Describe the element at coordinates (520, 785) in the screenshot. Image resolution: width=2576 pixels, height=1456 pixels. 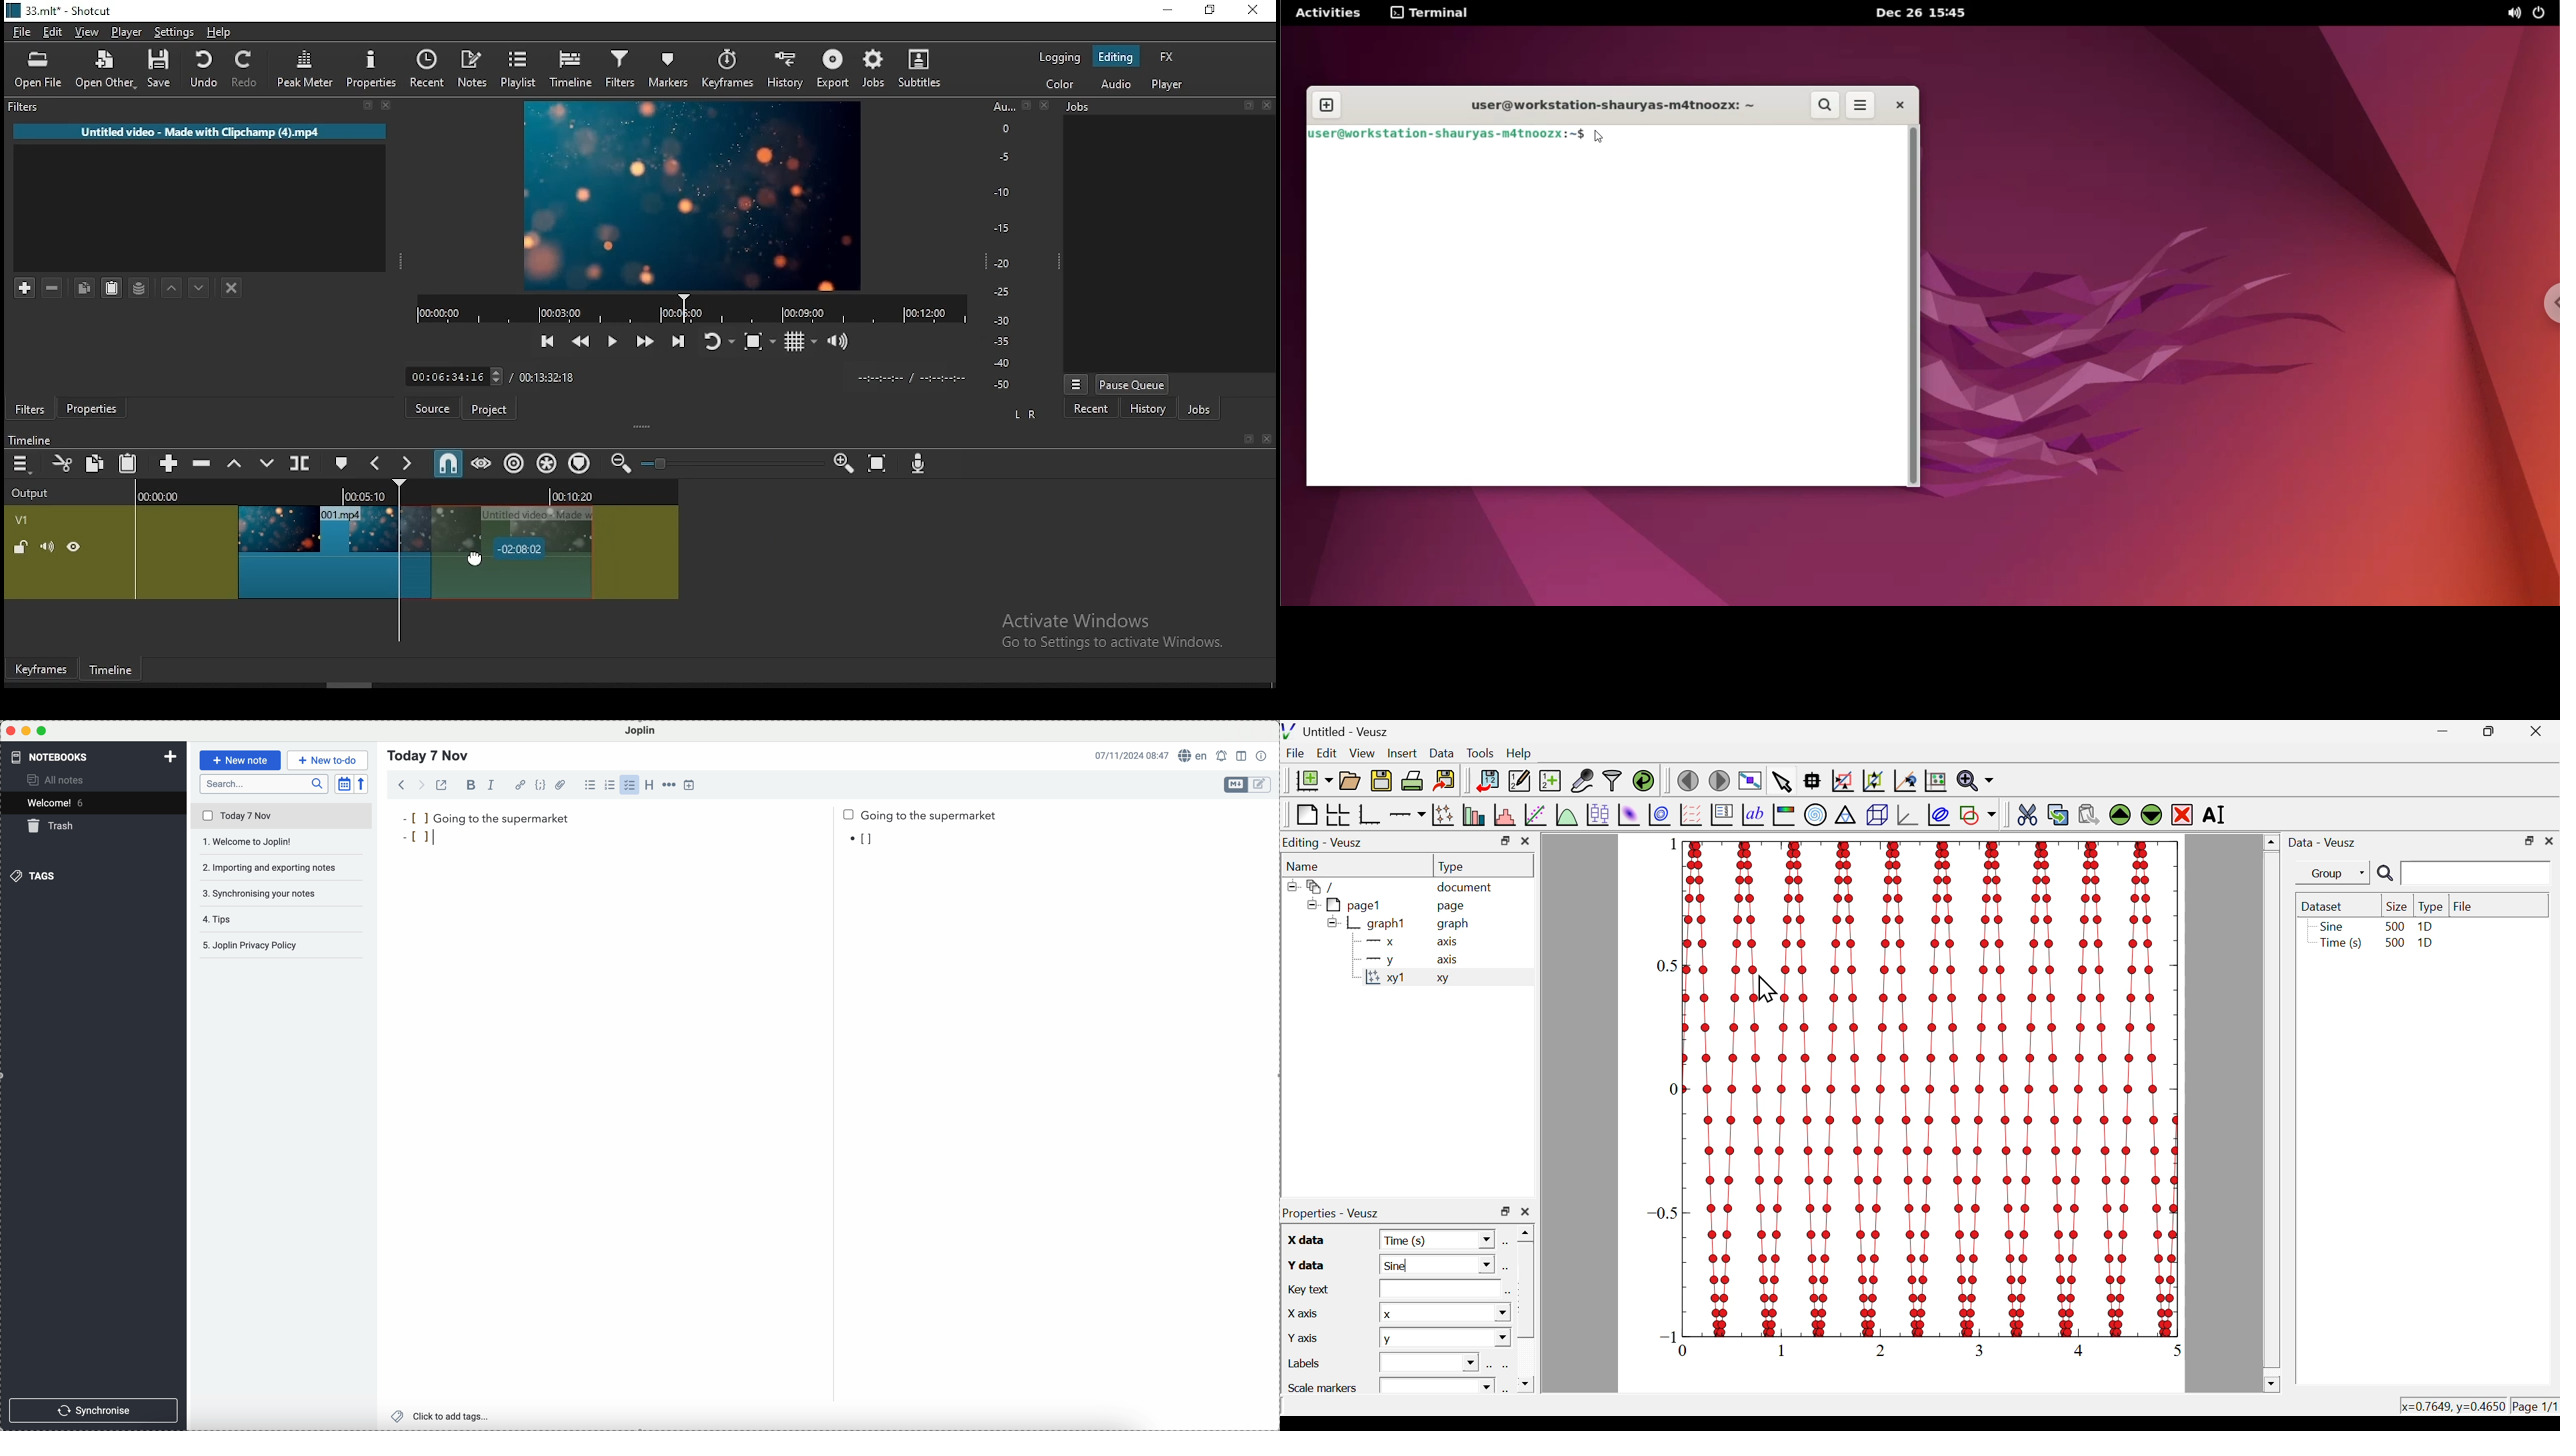
I see `hyperlink` at that location.